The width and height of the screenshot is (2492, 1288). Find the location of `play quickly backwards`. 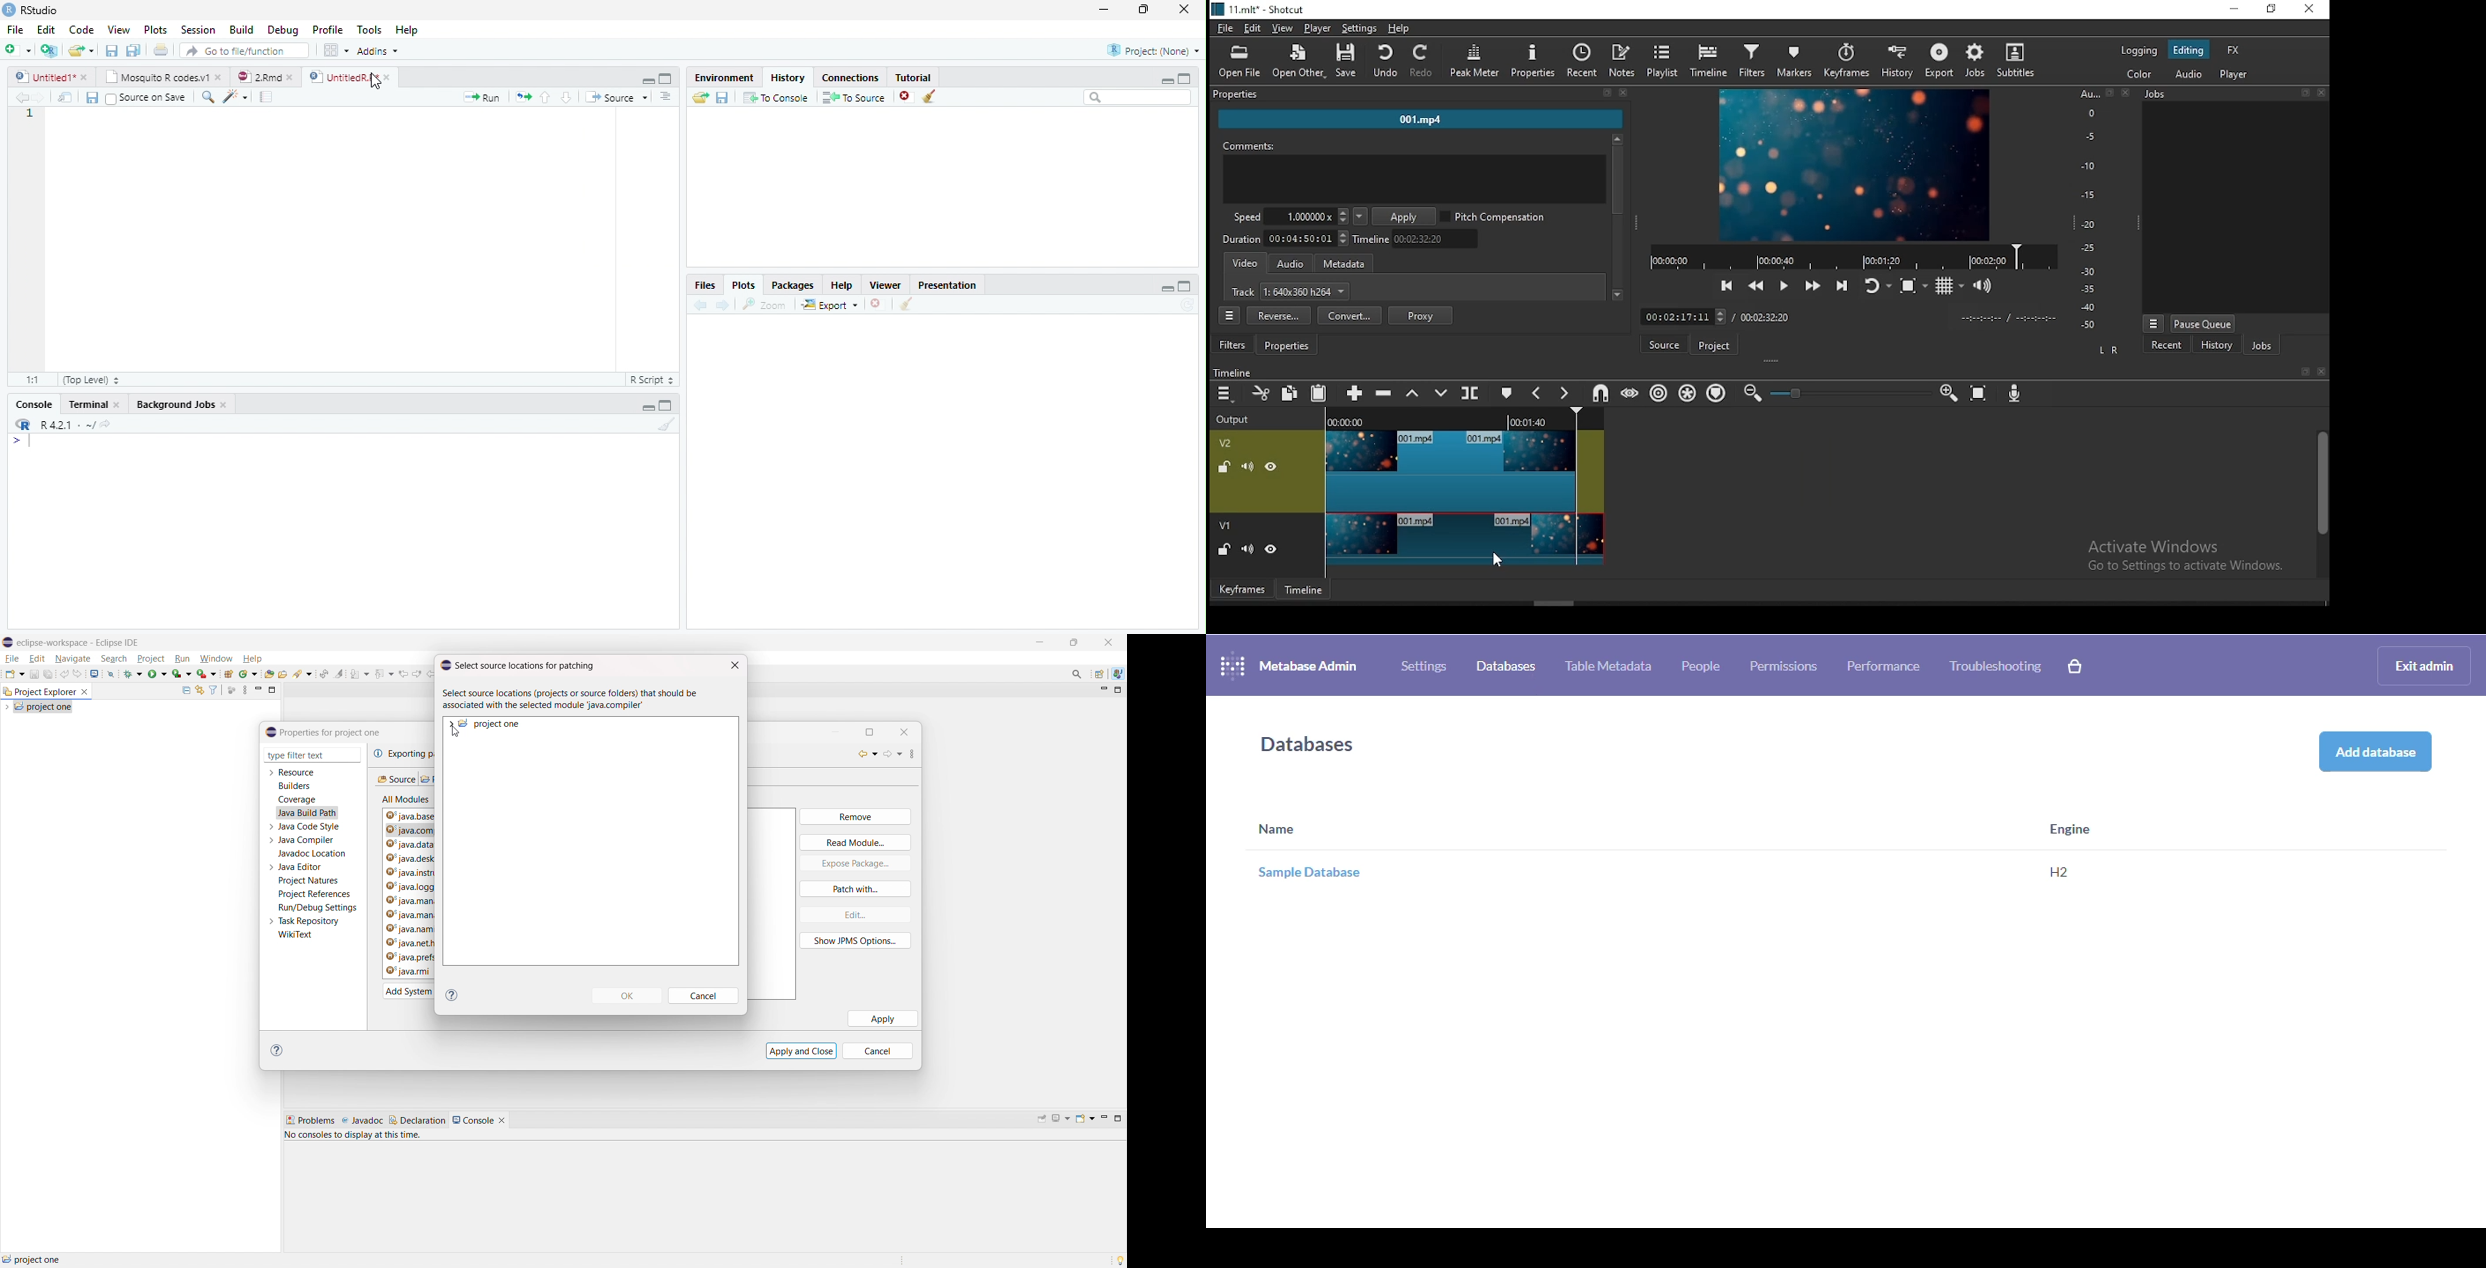

play quickly backwards is located at coordinates (1756, 285).